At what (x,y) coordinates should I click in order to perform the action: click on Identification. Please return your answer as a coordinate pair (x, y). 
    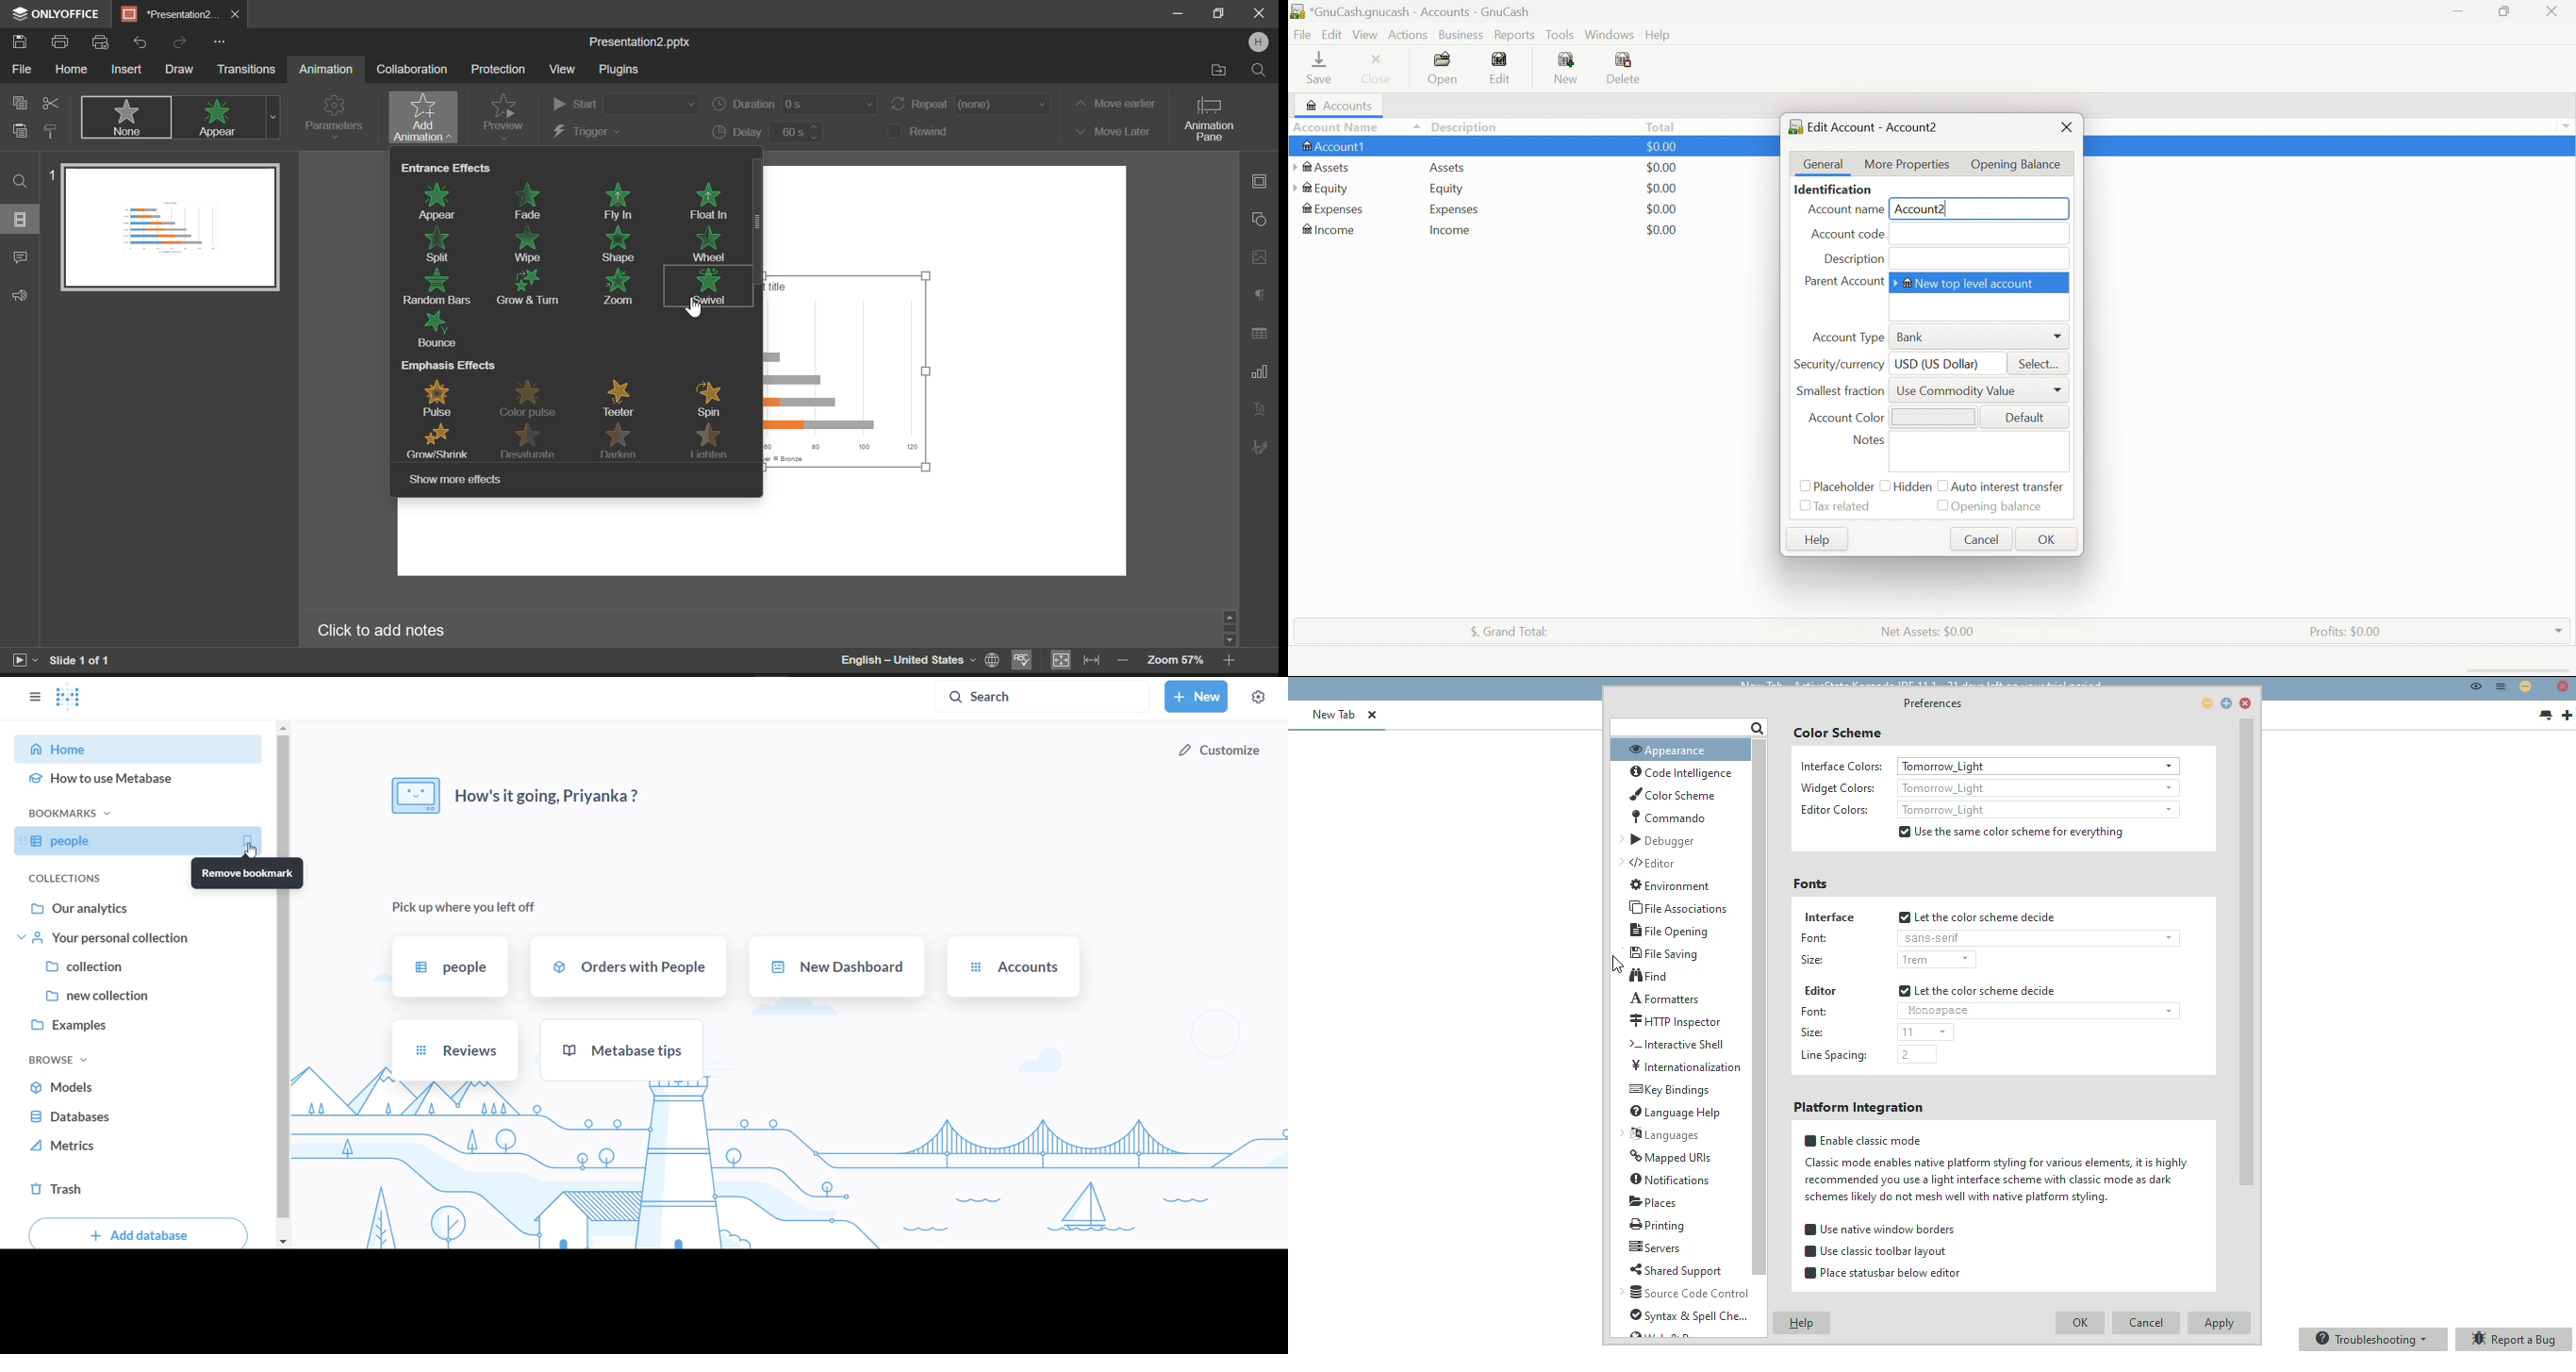
    Looking at the image, I should click on (1833, 191).